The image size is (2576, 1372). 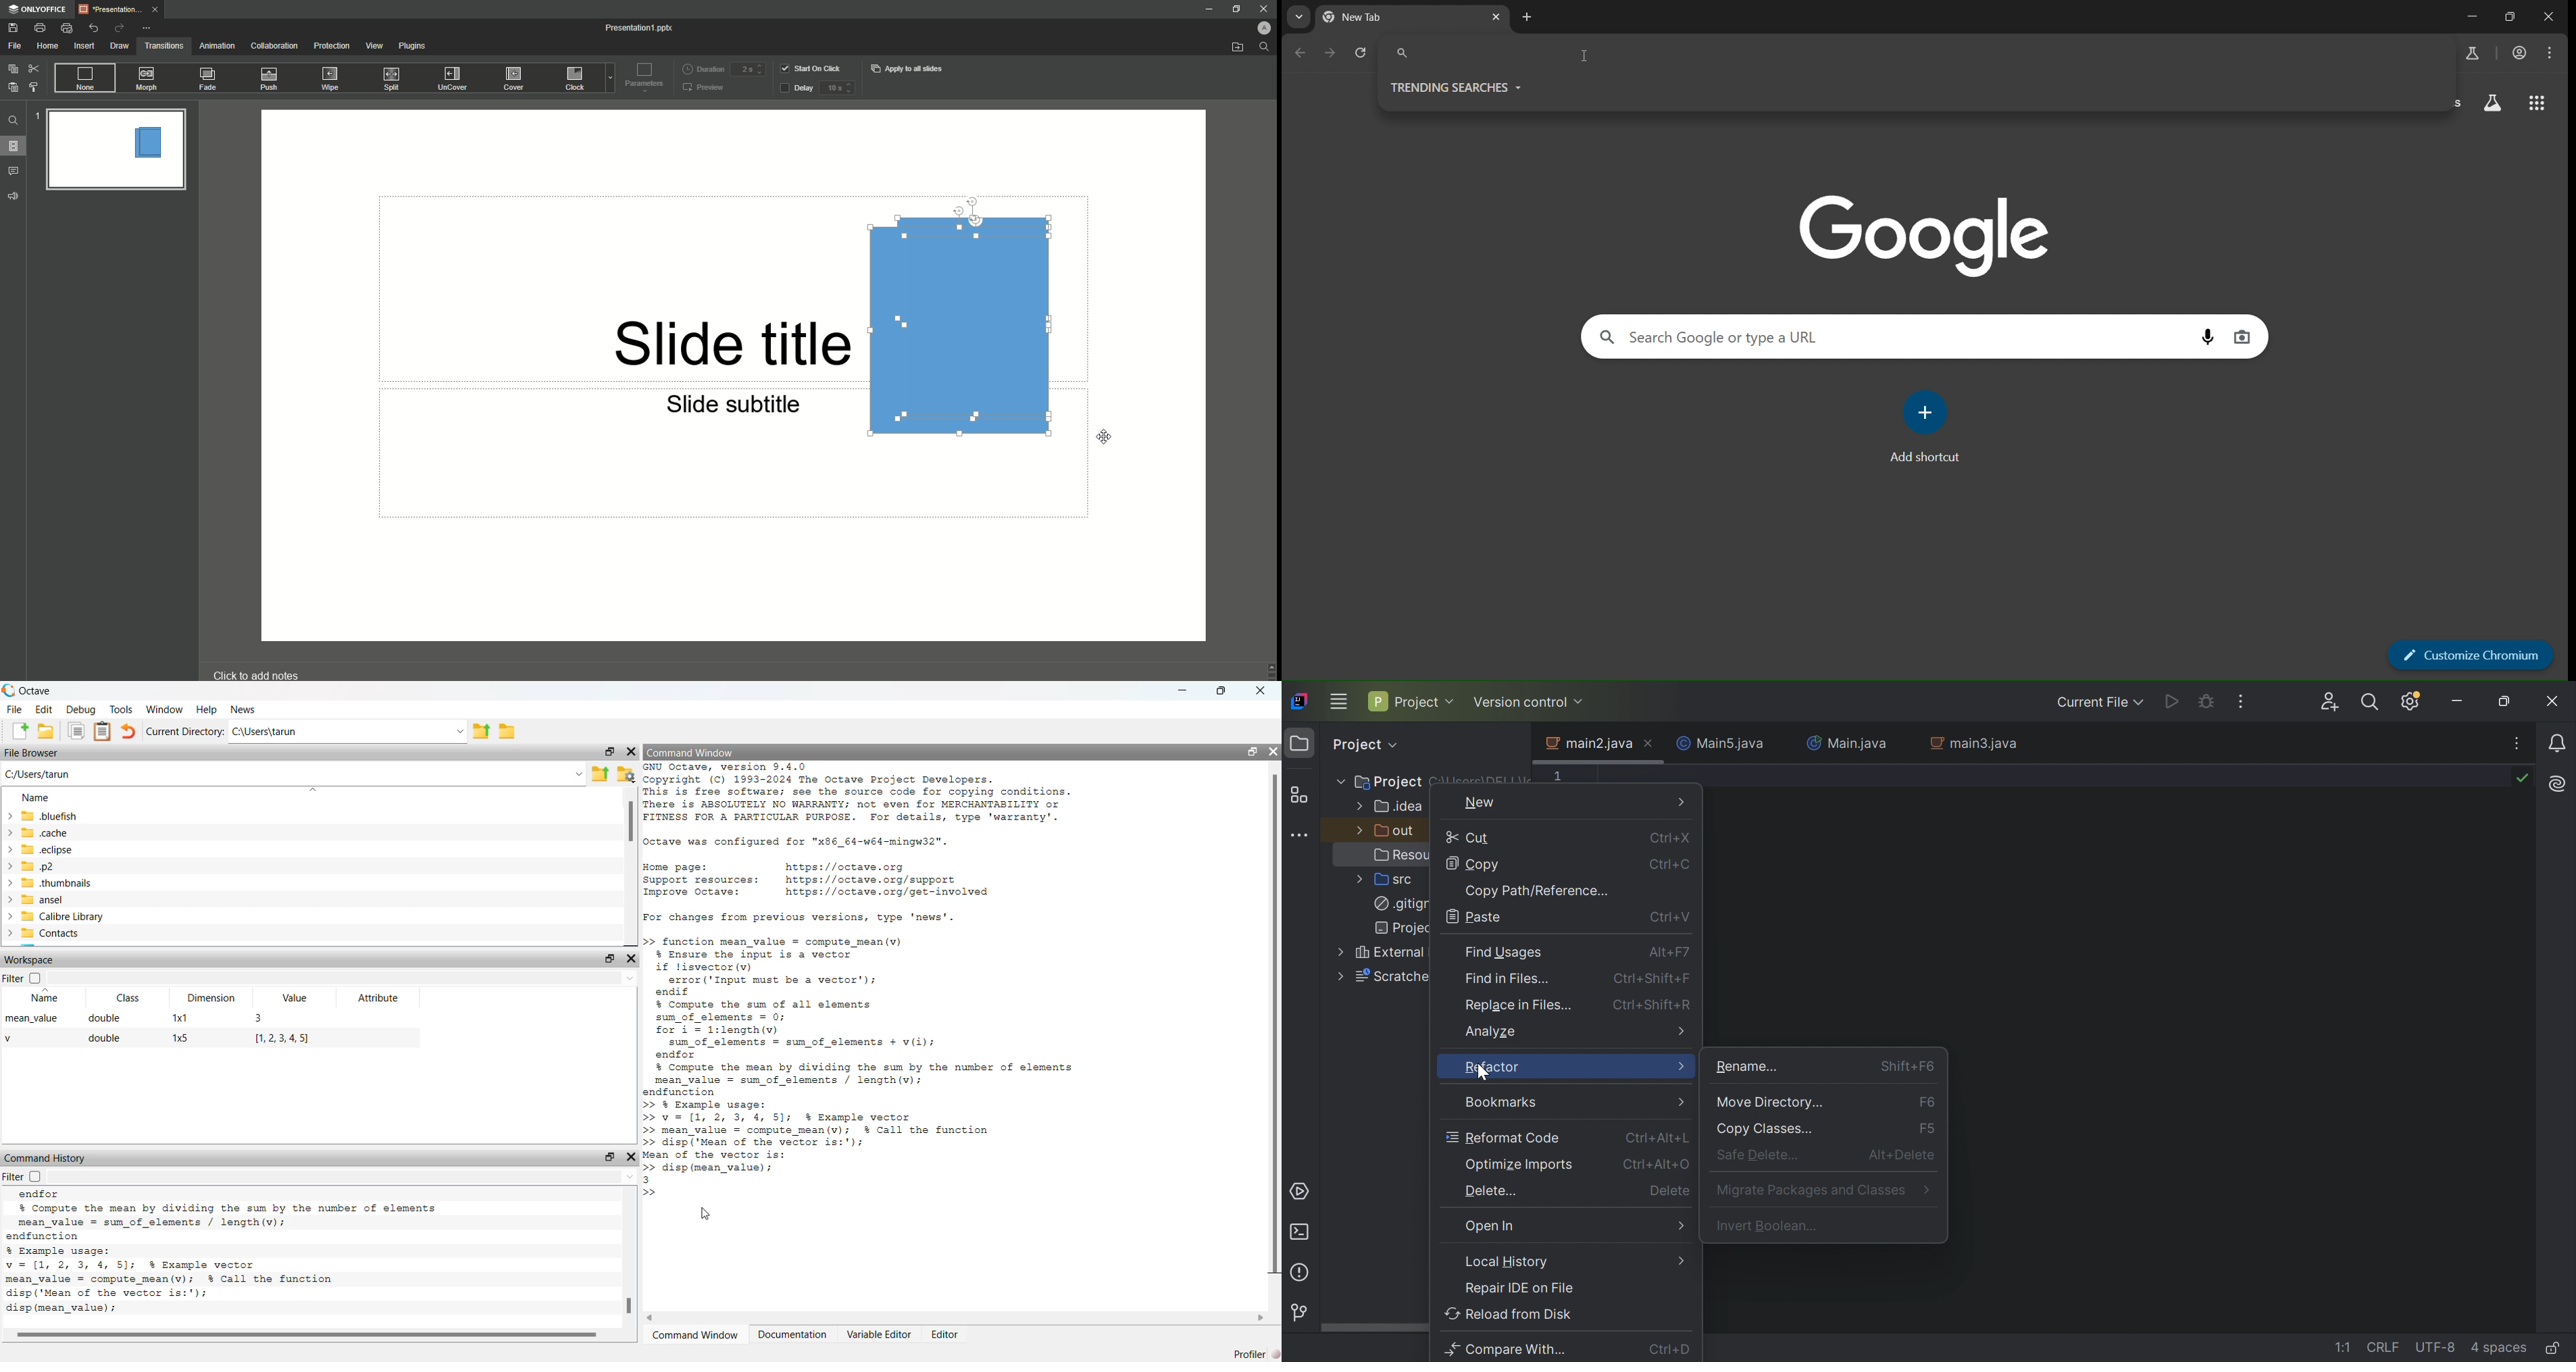 What do you see at coordinates (118, 28) in the screenshot?
I see `Redo` at bounding box center [118, 28].